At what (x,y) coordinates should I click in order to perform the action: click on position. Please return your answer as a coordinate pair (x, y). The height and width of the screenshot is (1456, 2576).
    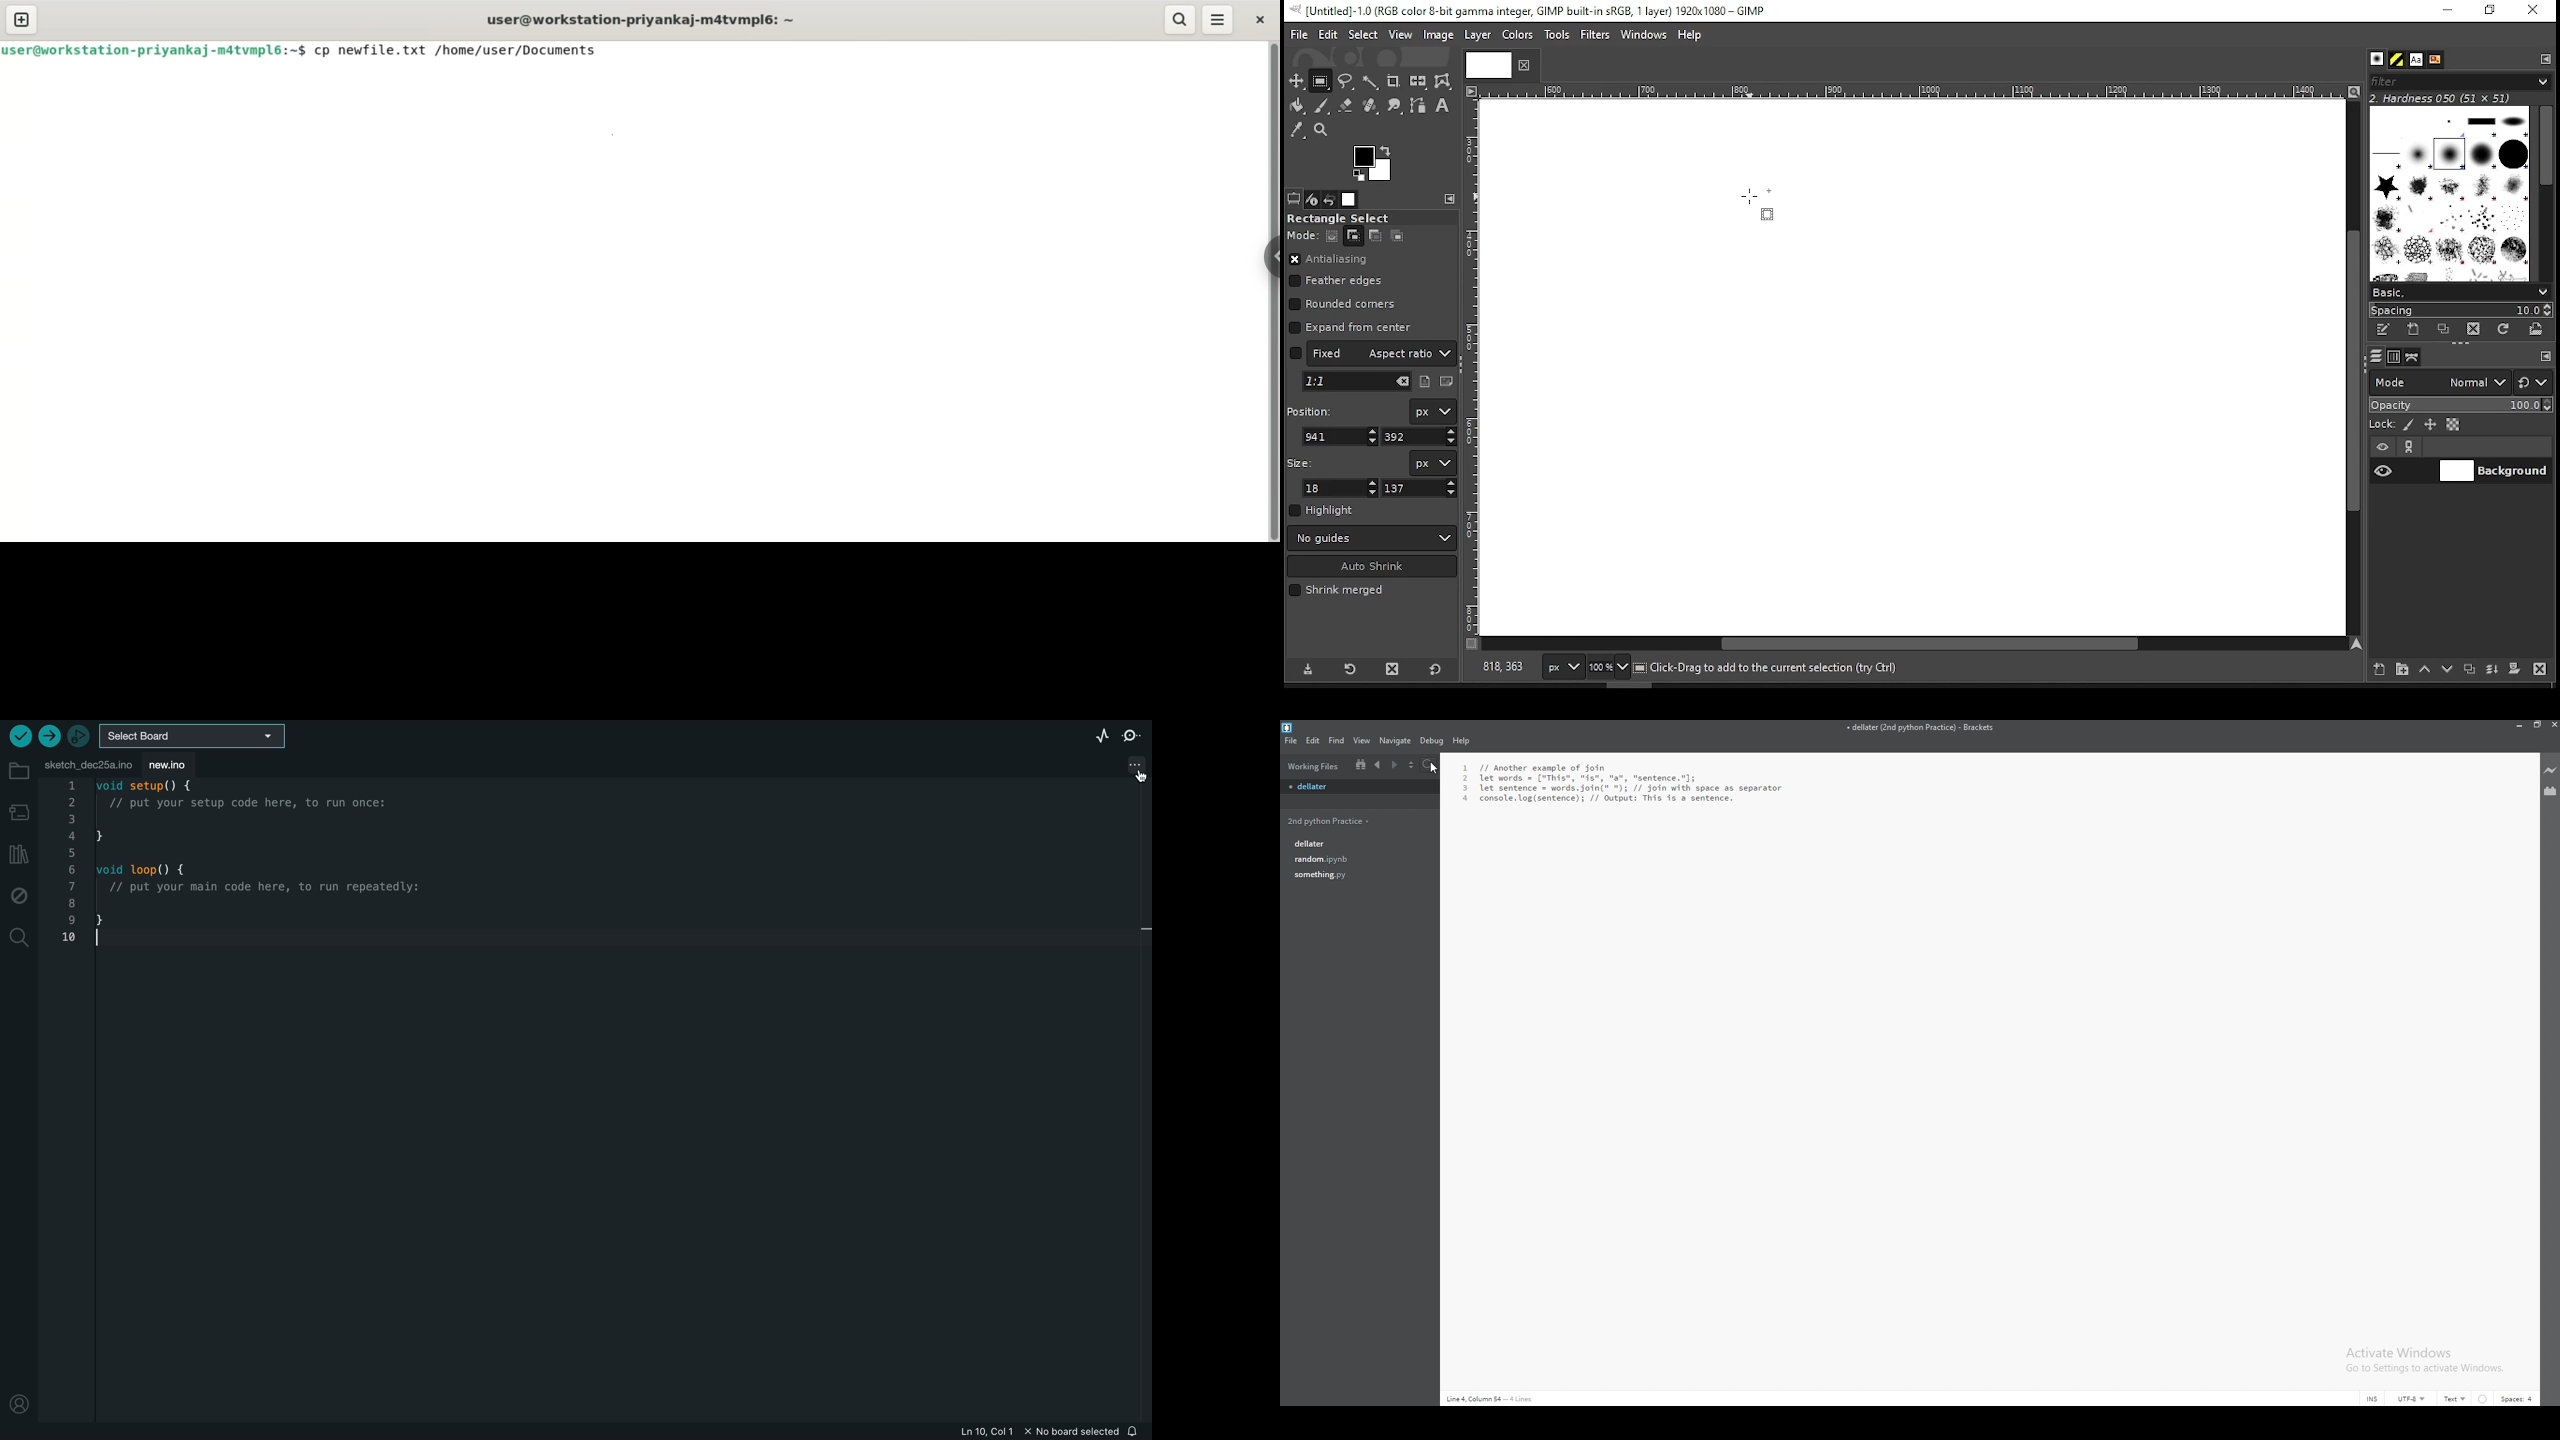
    Looking at the image, I should click on (1313, 409).